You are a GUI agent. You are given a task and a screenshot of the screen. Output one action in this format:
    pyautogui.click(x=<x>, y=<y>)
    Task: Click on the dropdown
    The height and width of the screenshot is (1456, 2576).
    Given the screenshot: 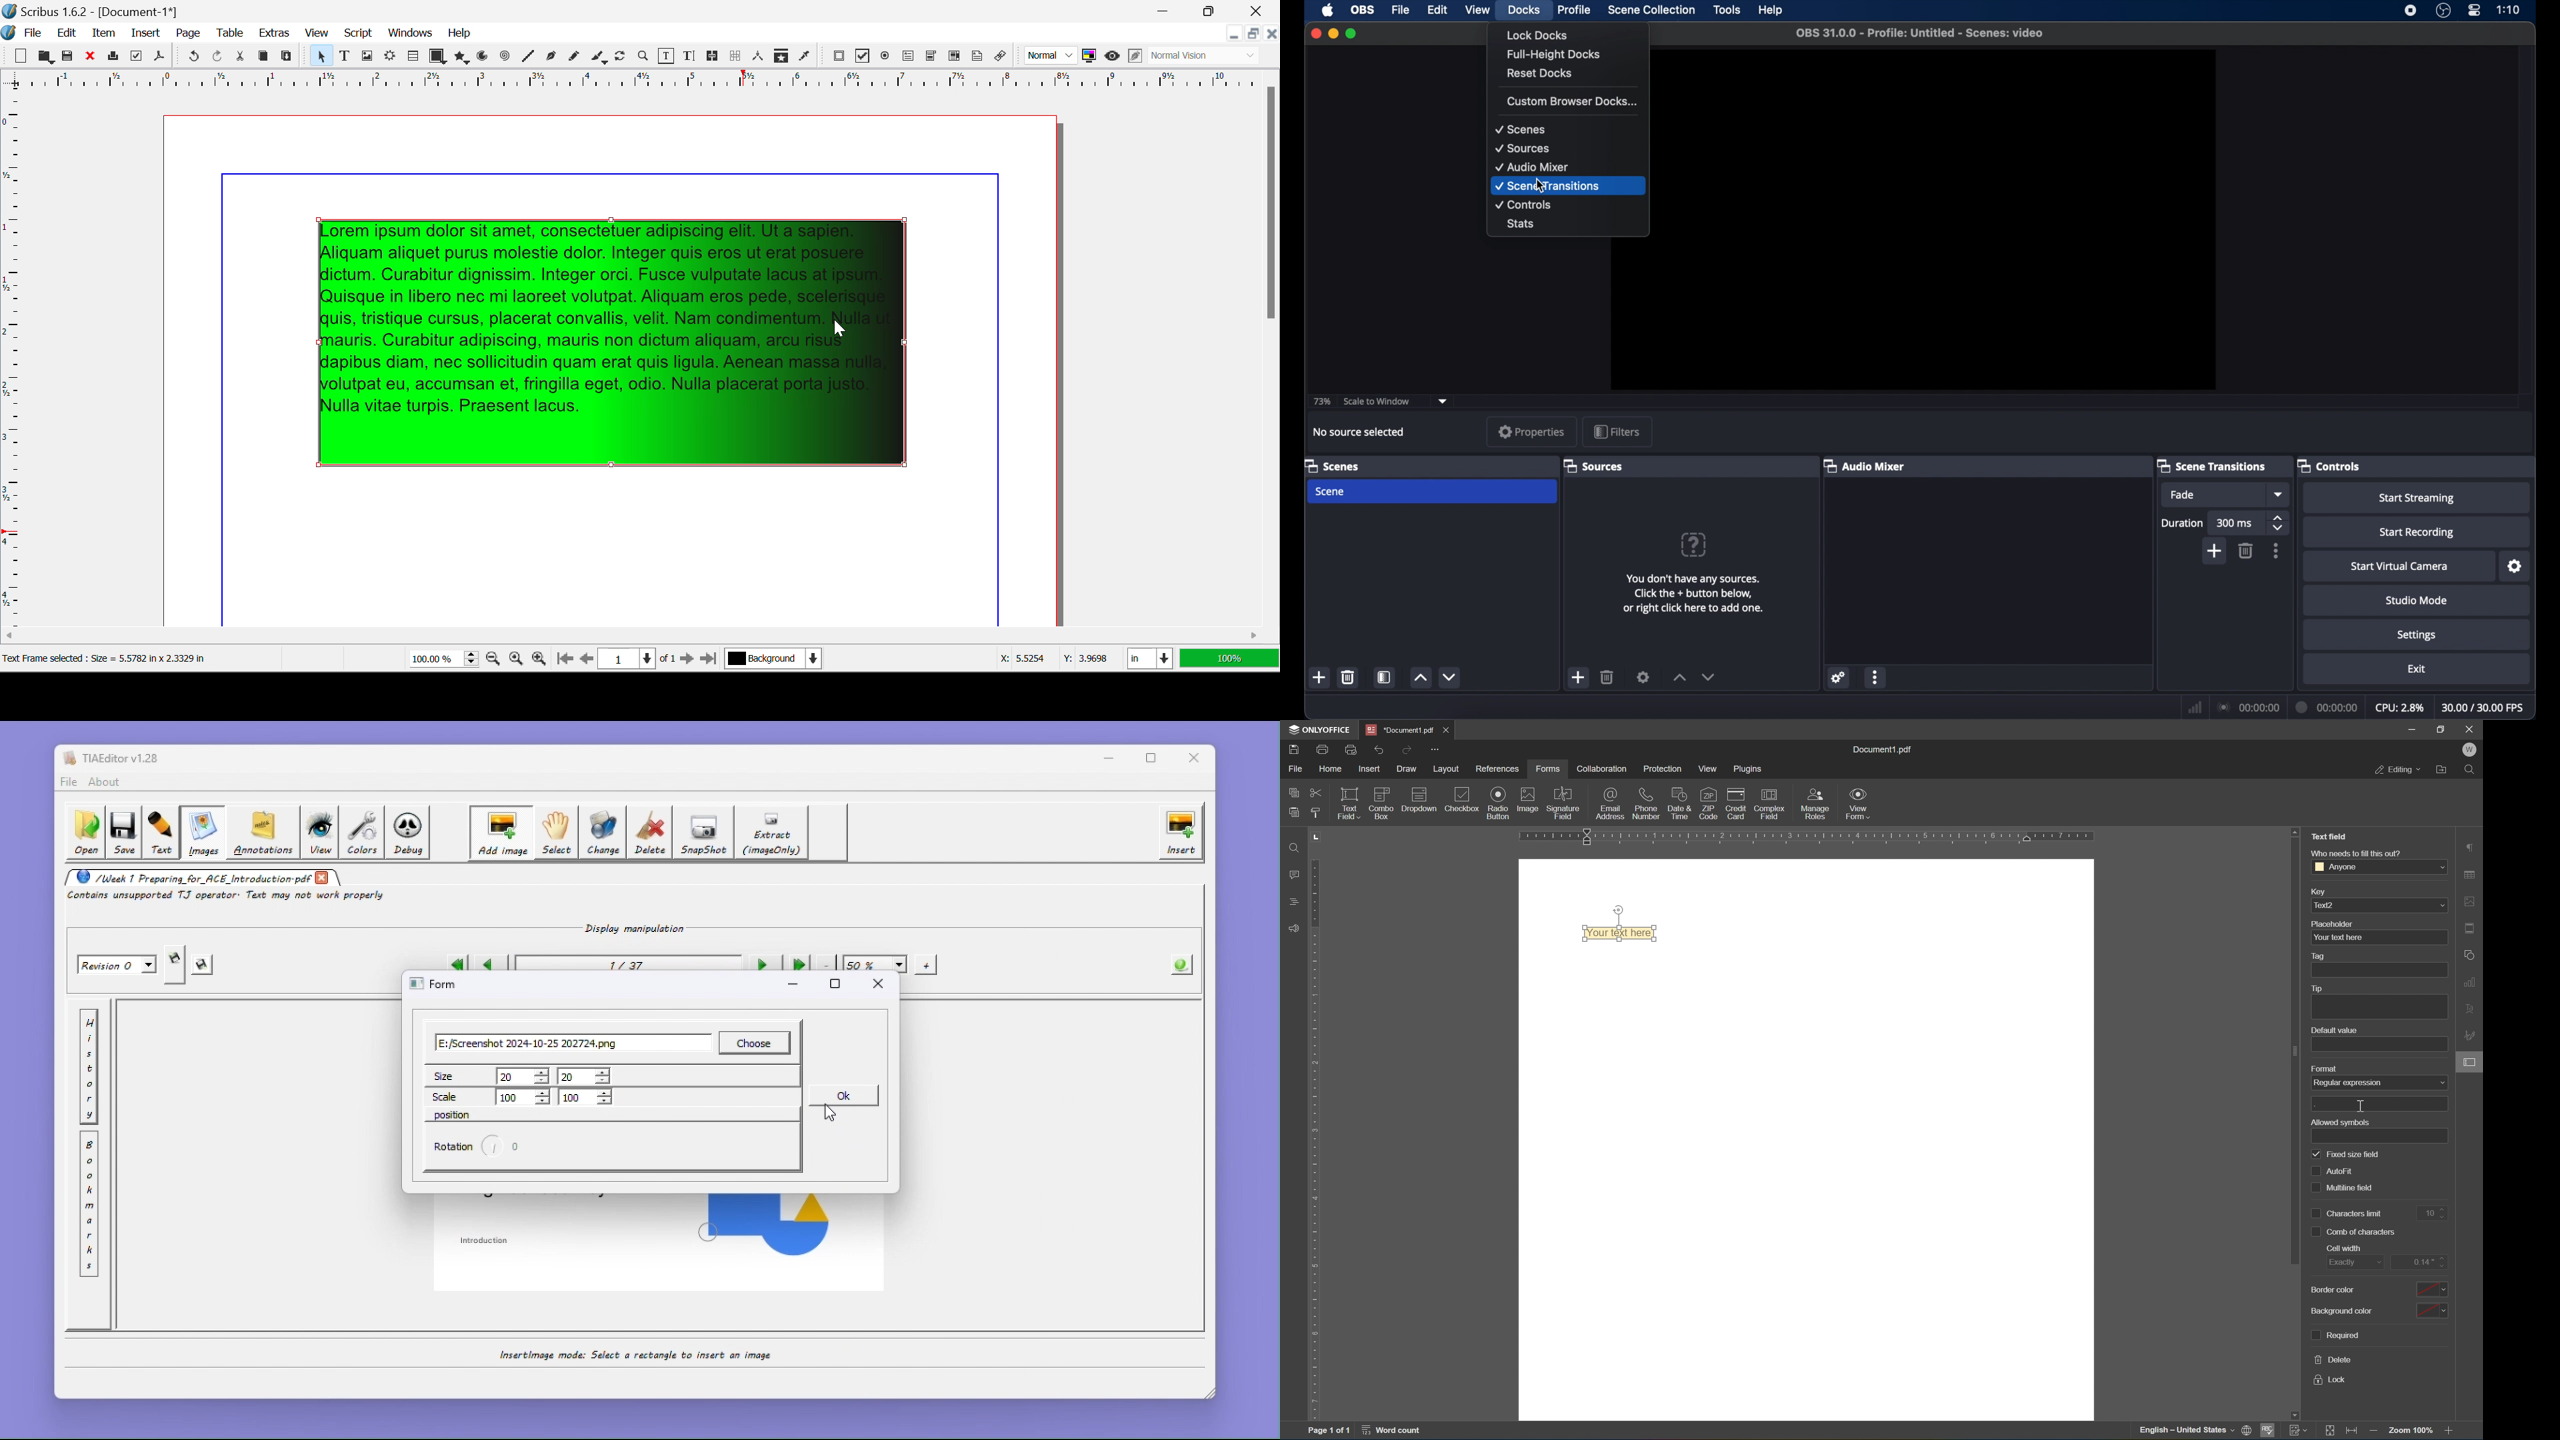 What is the action you would take?
    pyautogui.click(x=2279, y=495)
    